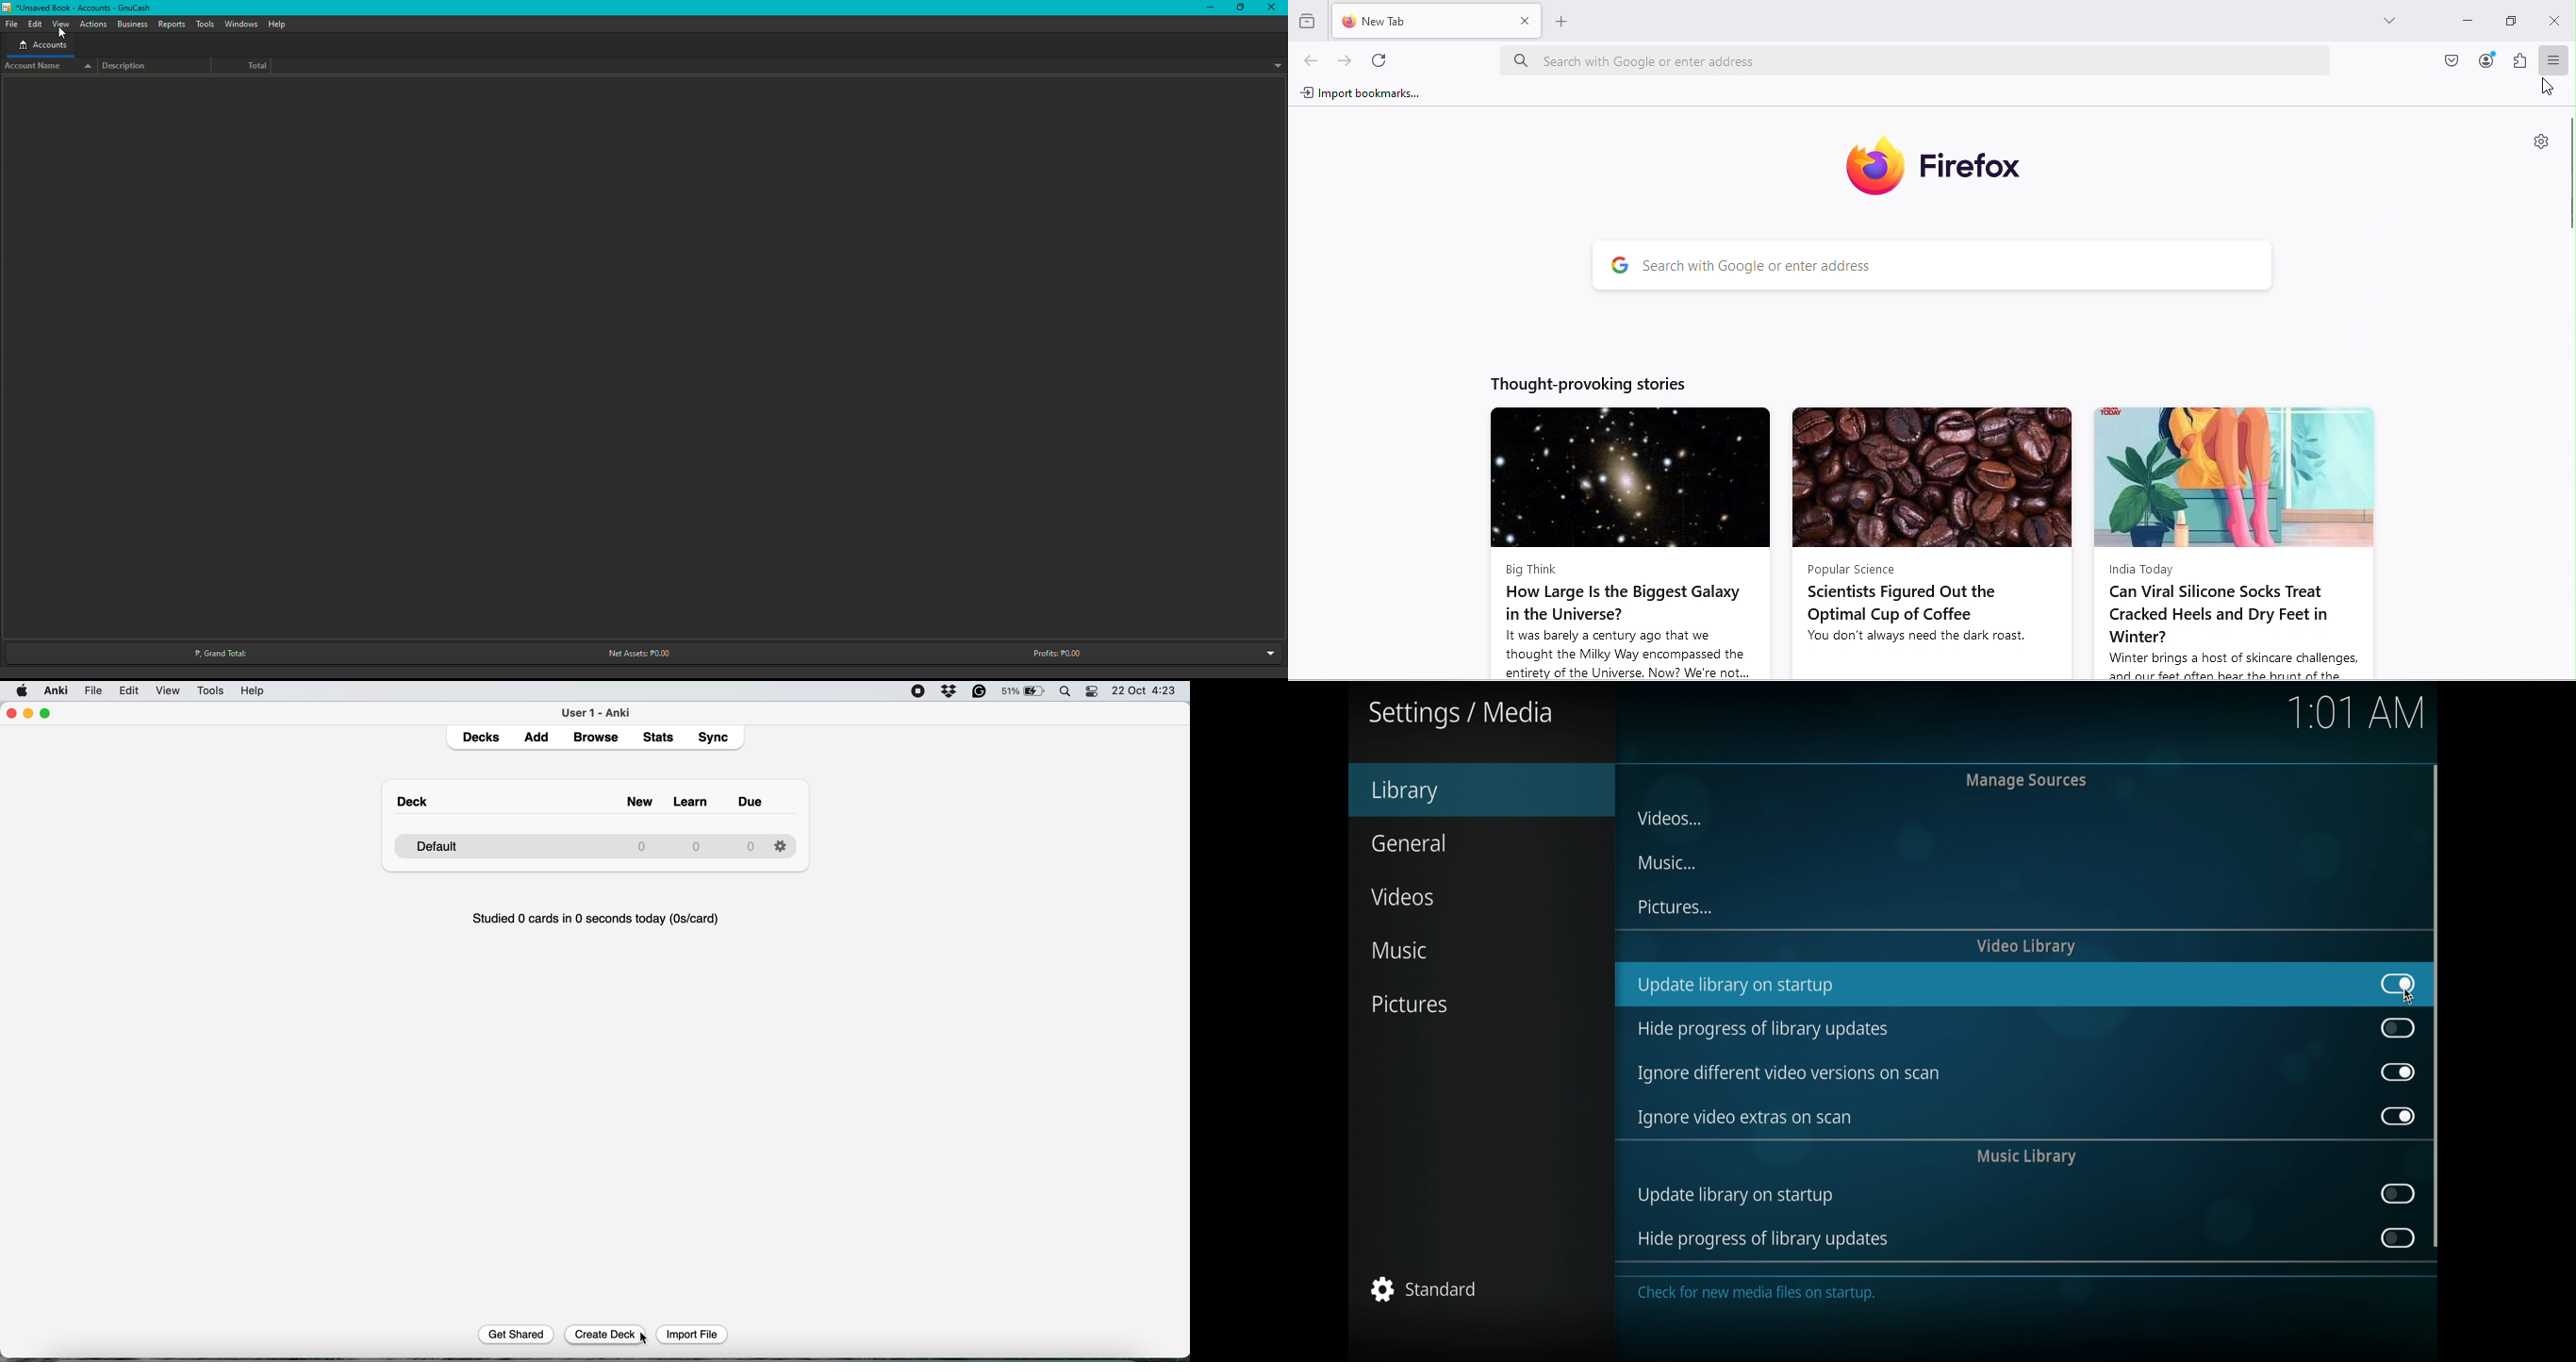 The width and height of the screenshot is (2576, 1372). I want to click on videos, so click(1667, 817).